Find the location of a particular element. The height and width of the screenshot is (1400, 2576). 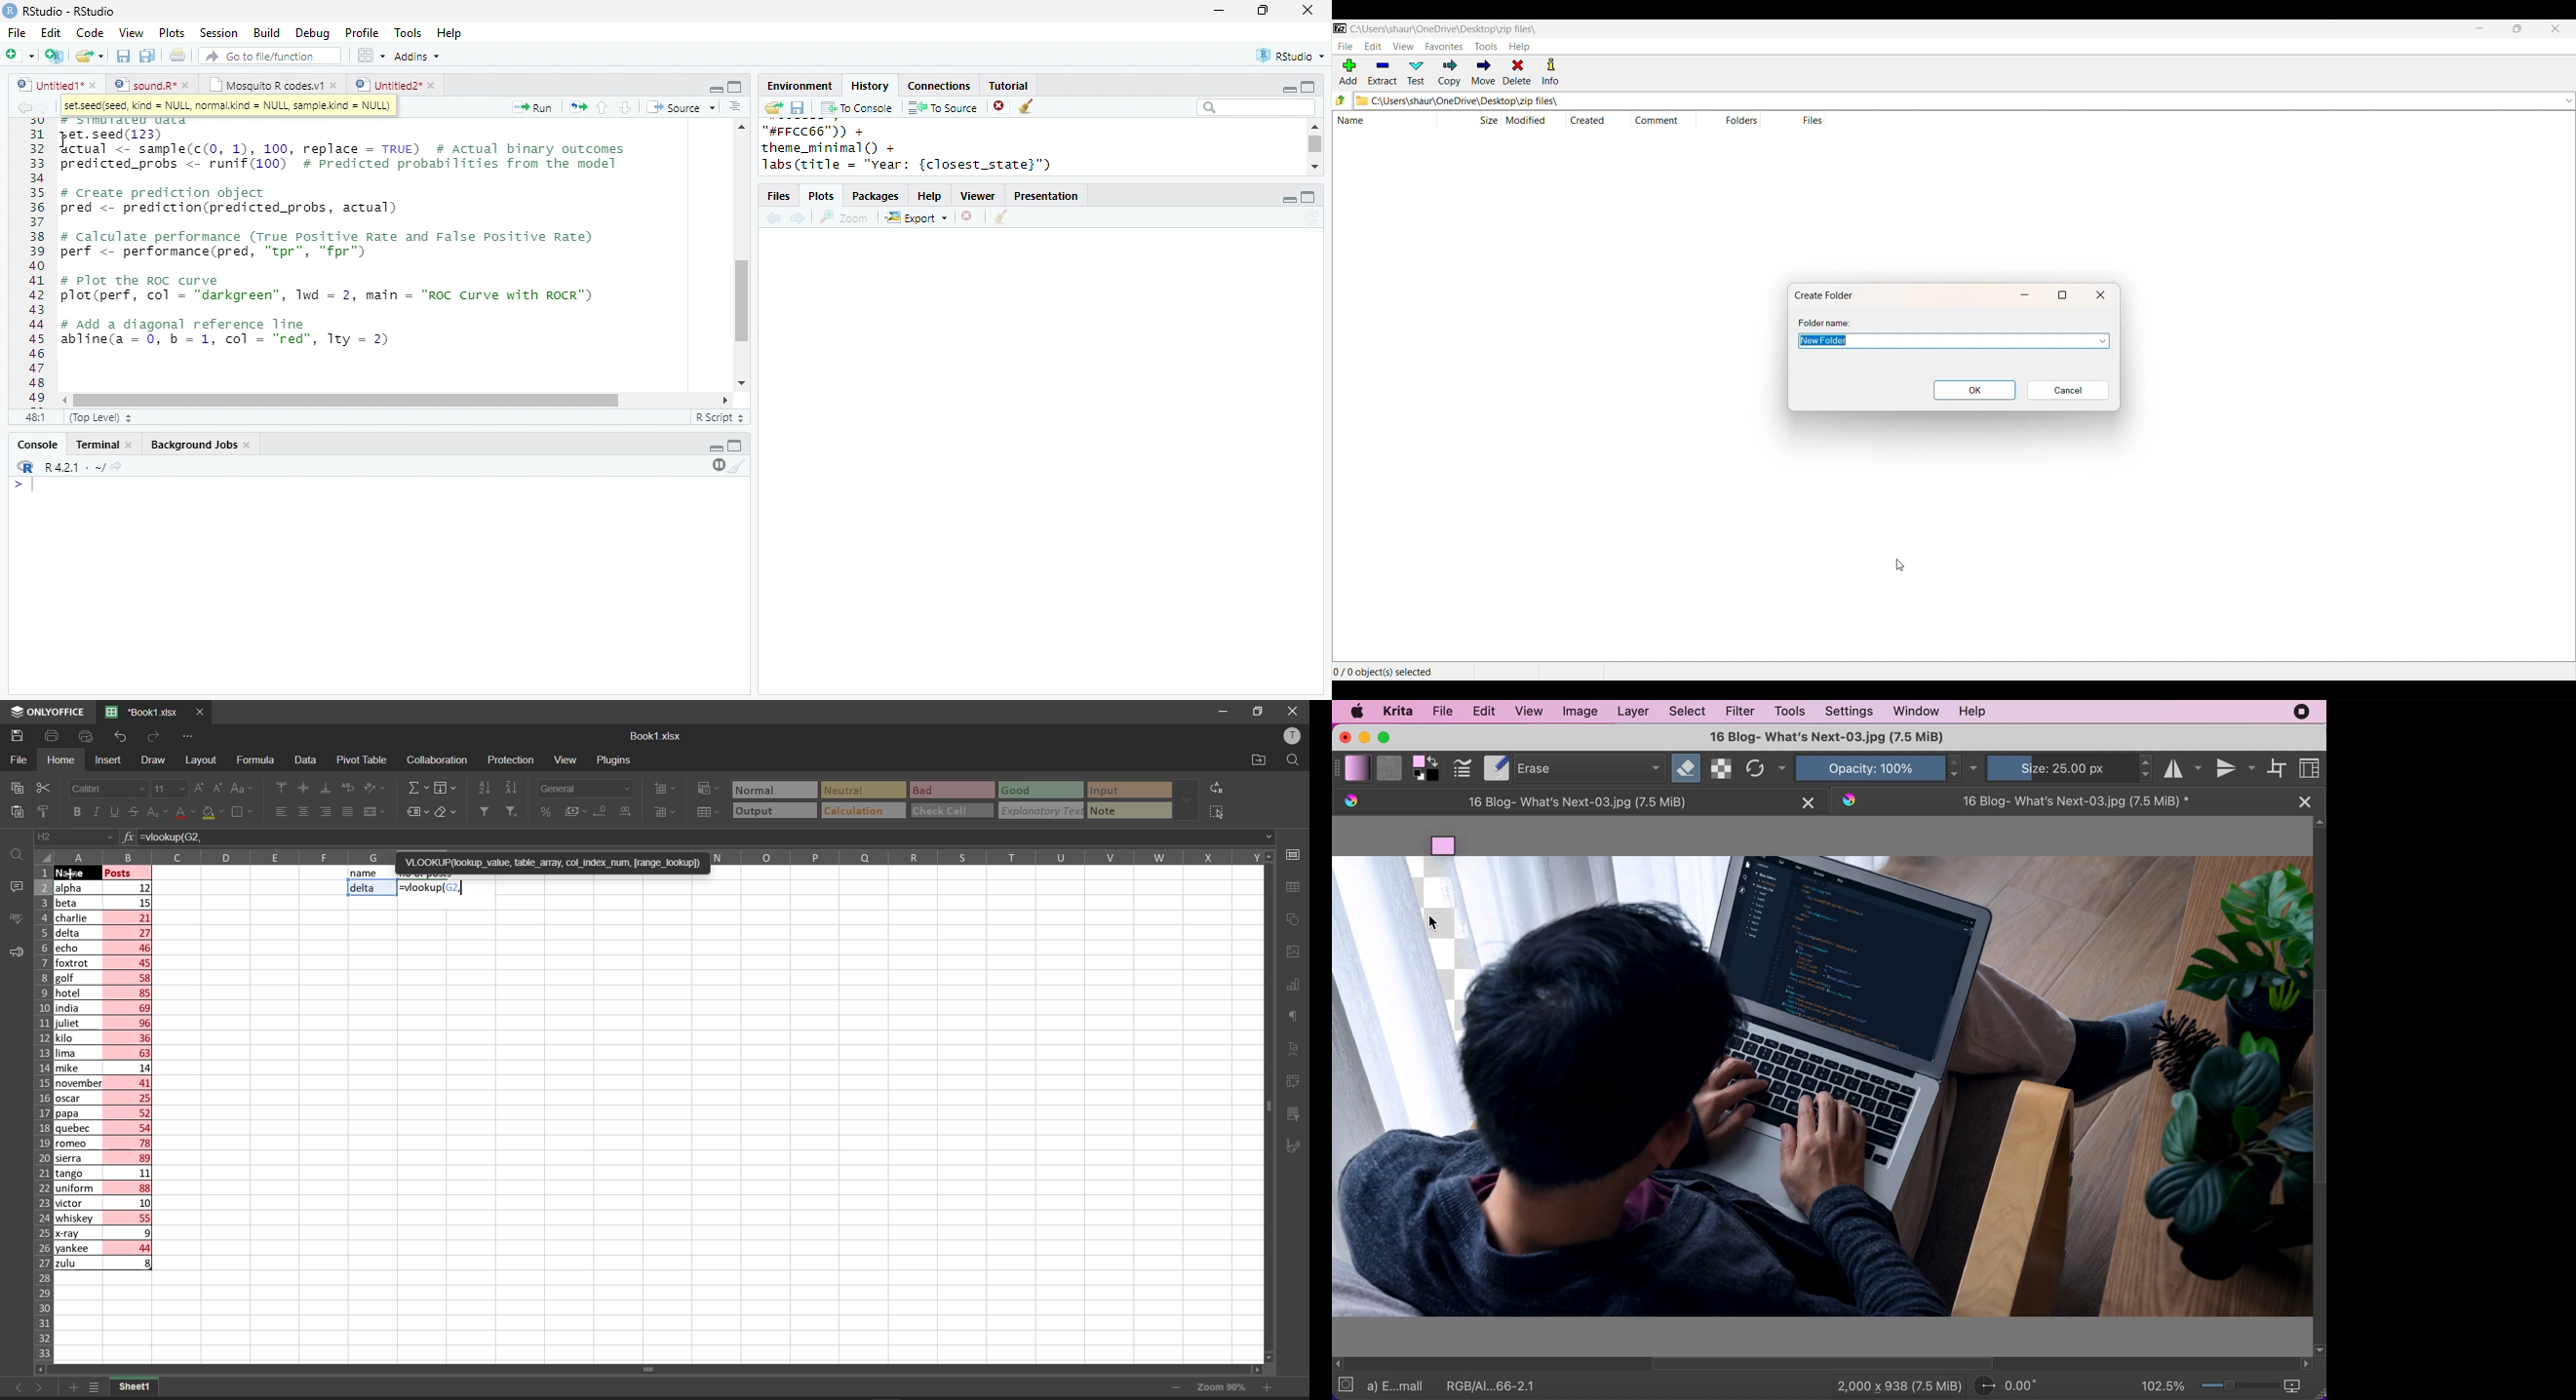

search bar is located at coordinates (1256, 106).